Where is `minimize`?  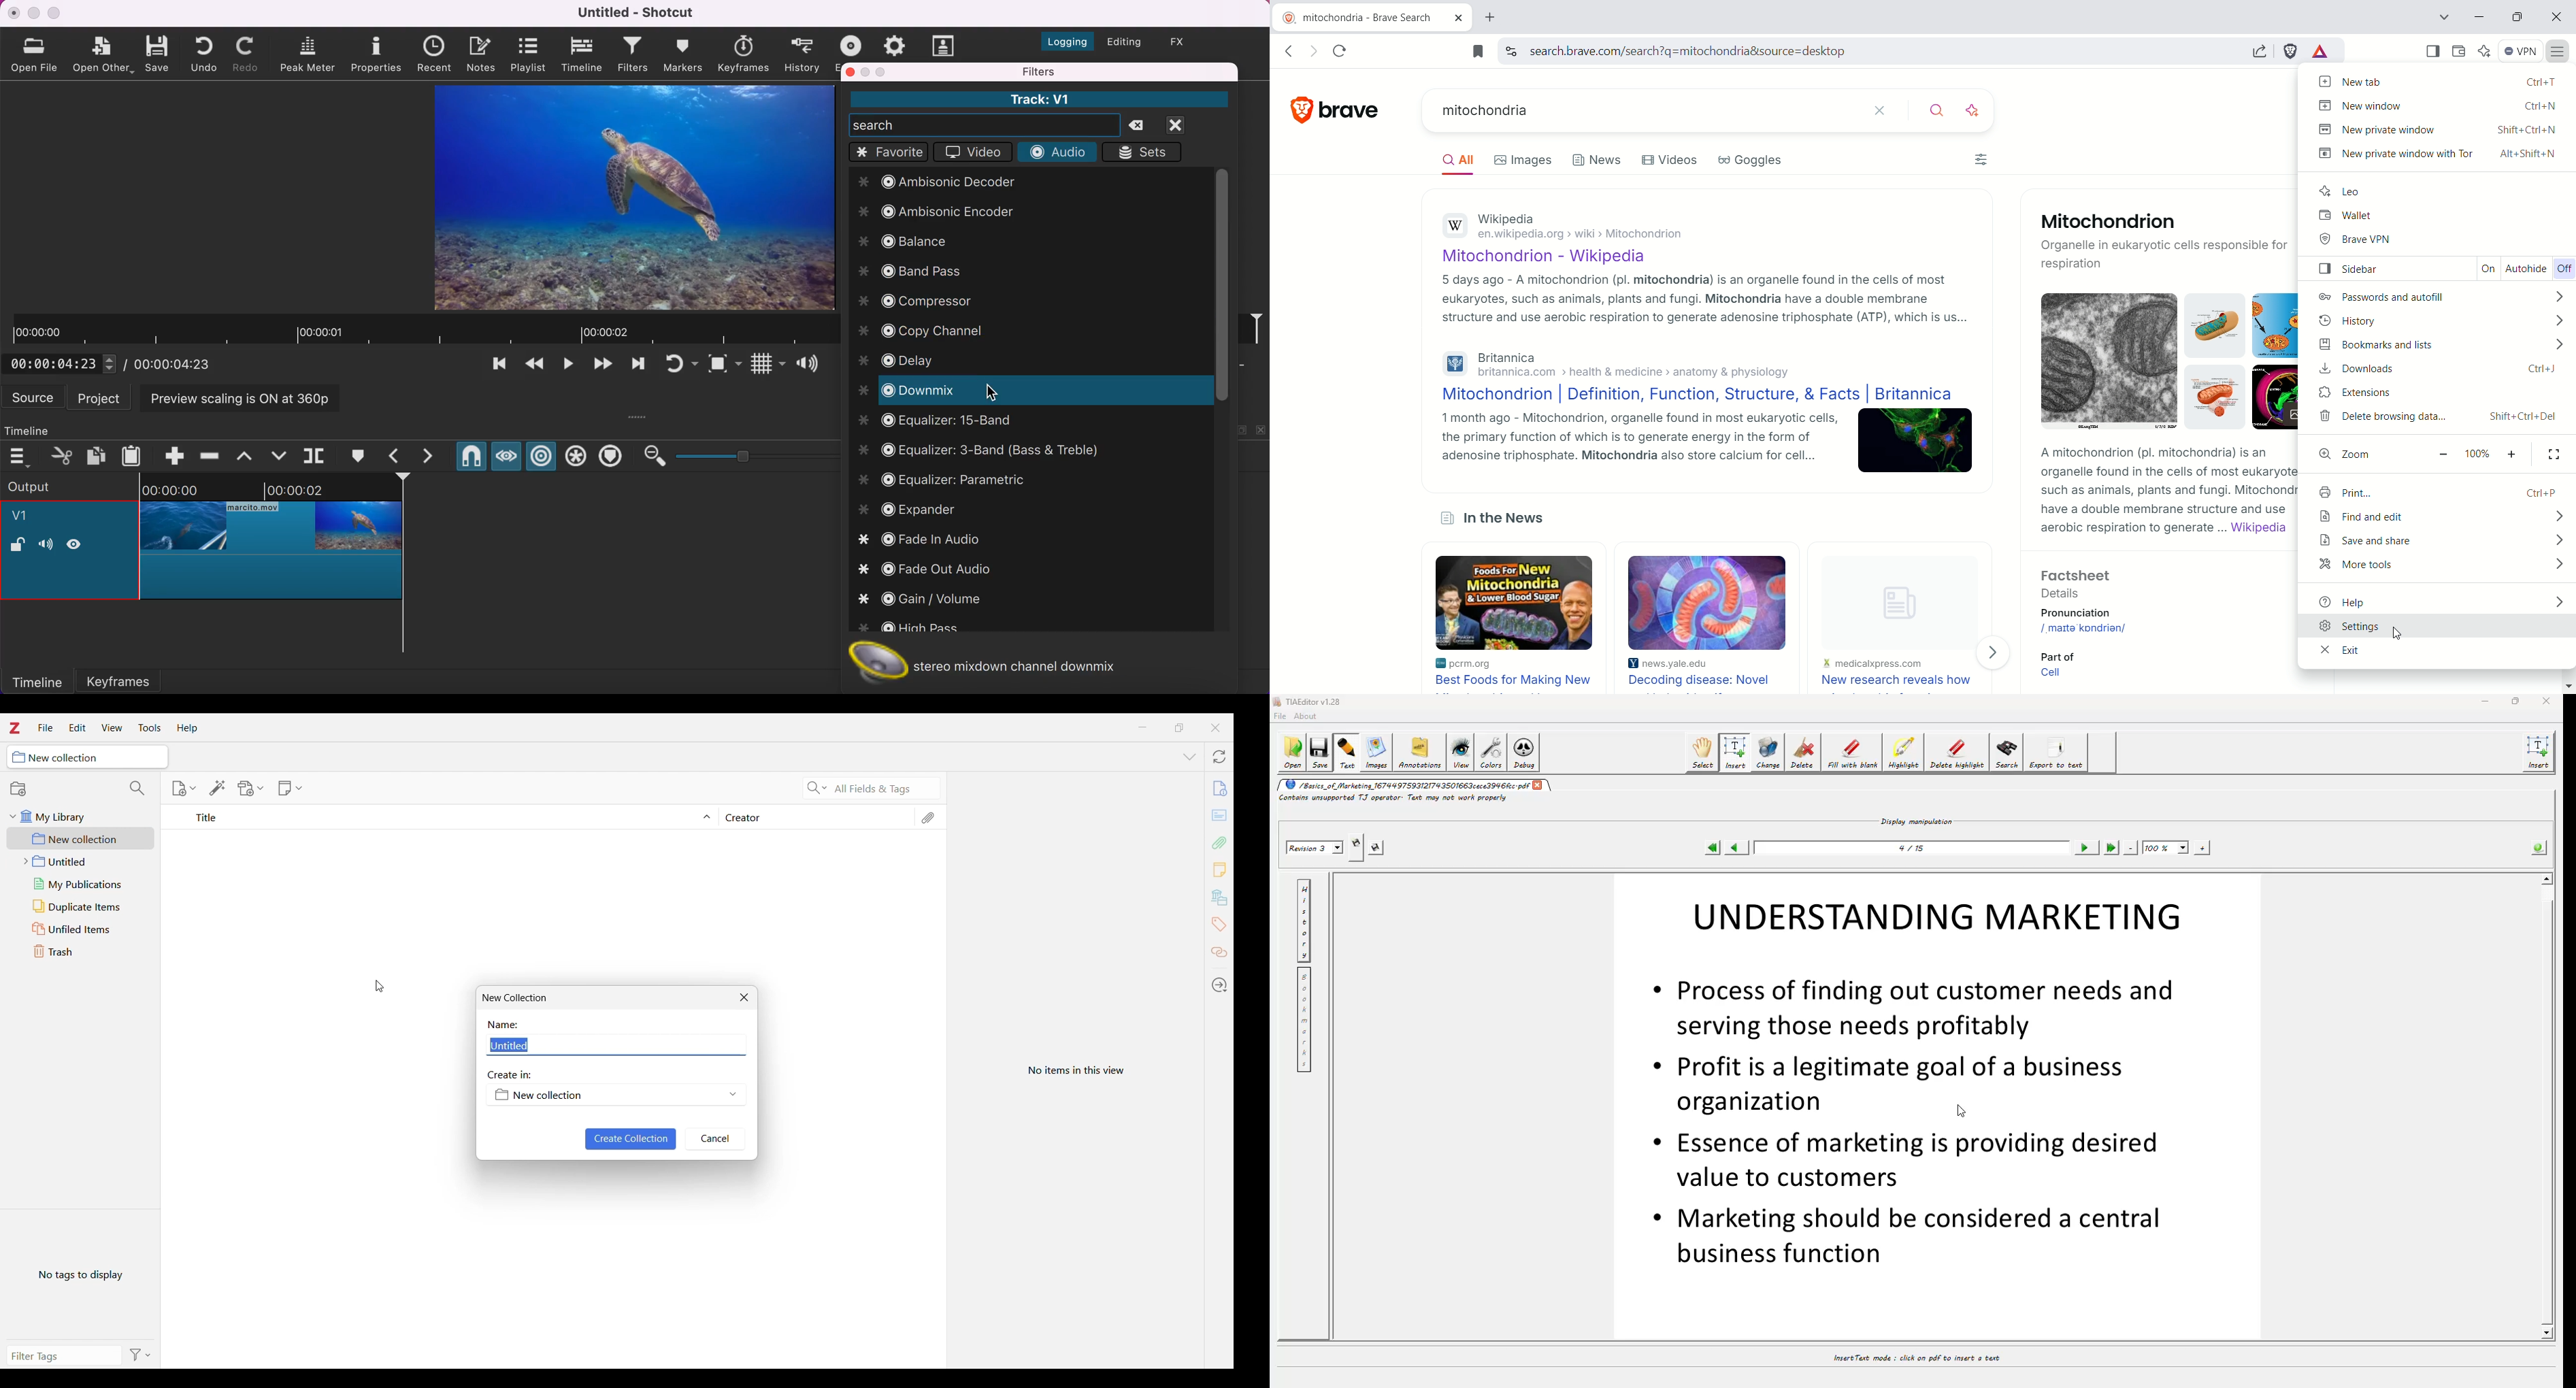 minimize is located at coordinates (867, 72).